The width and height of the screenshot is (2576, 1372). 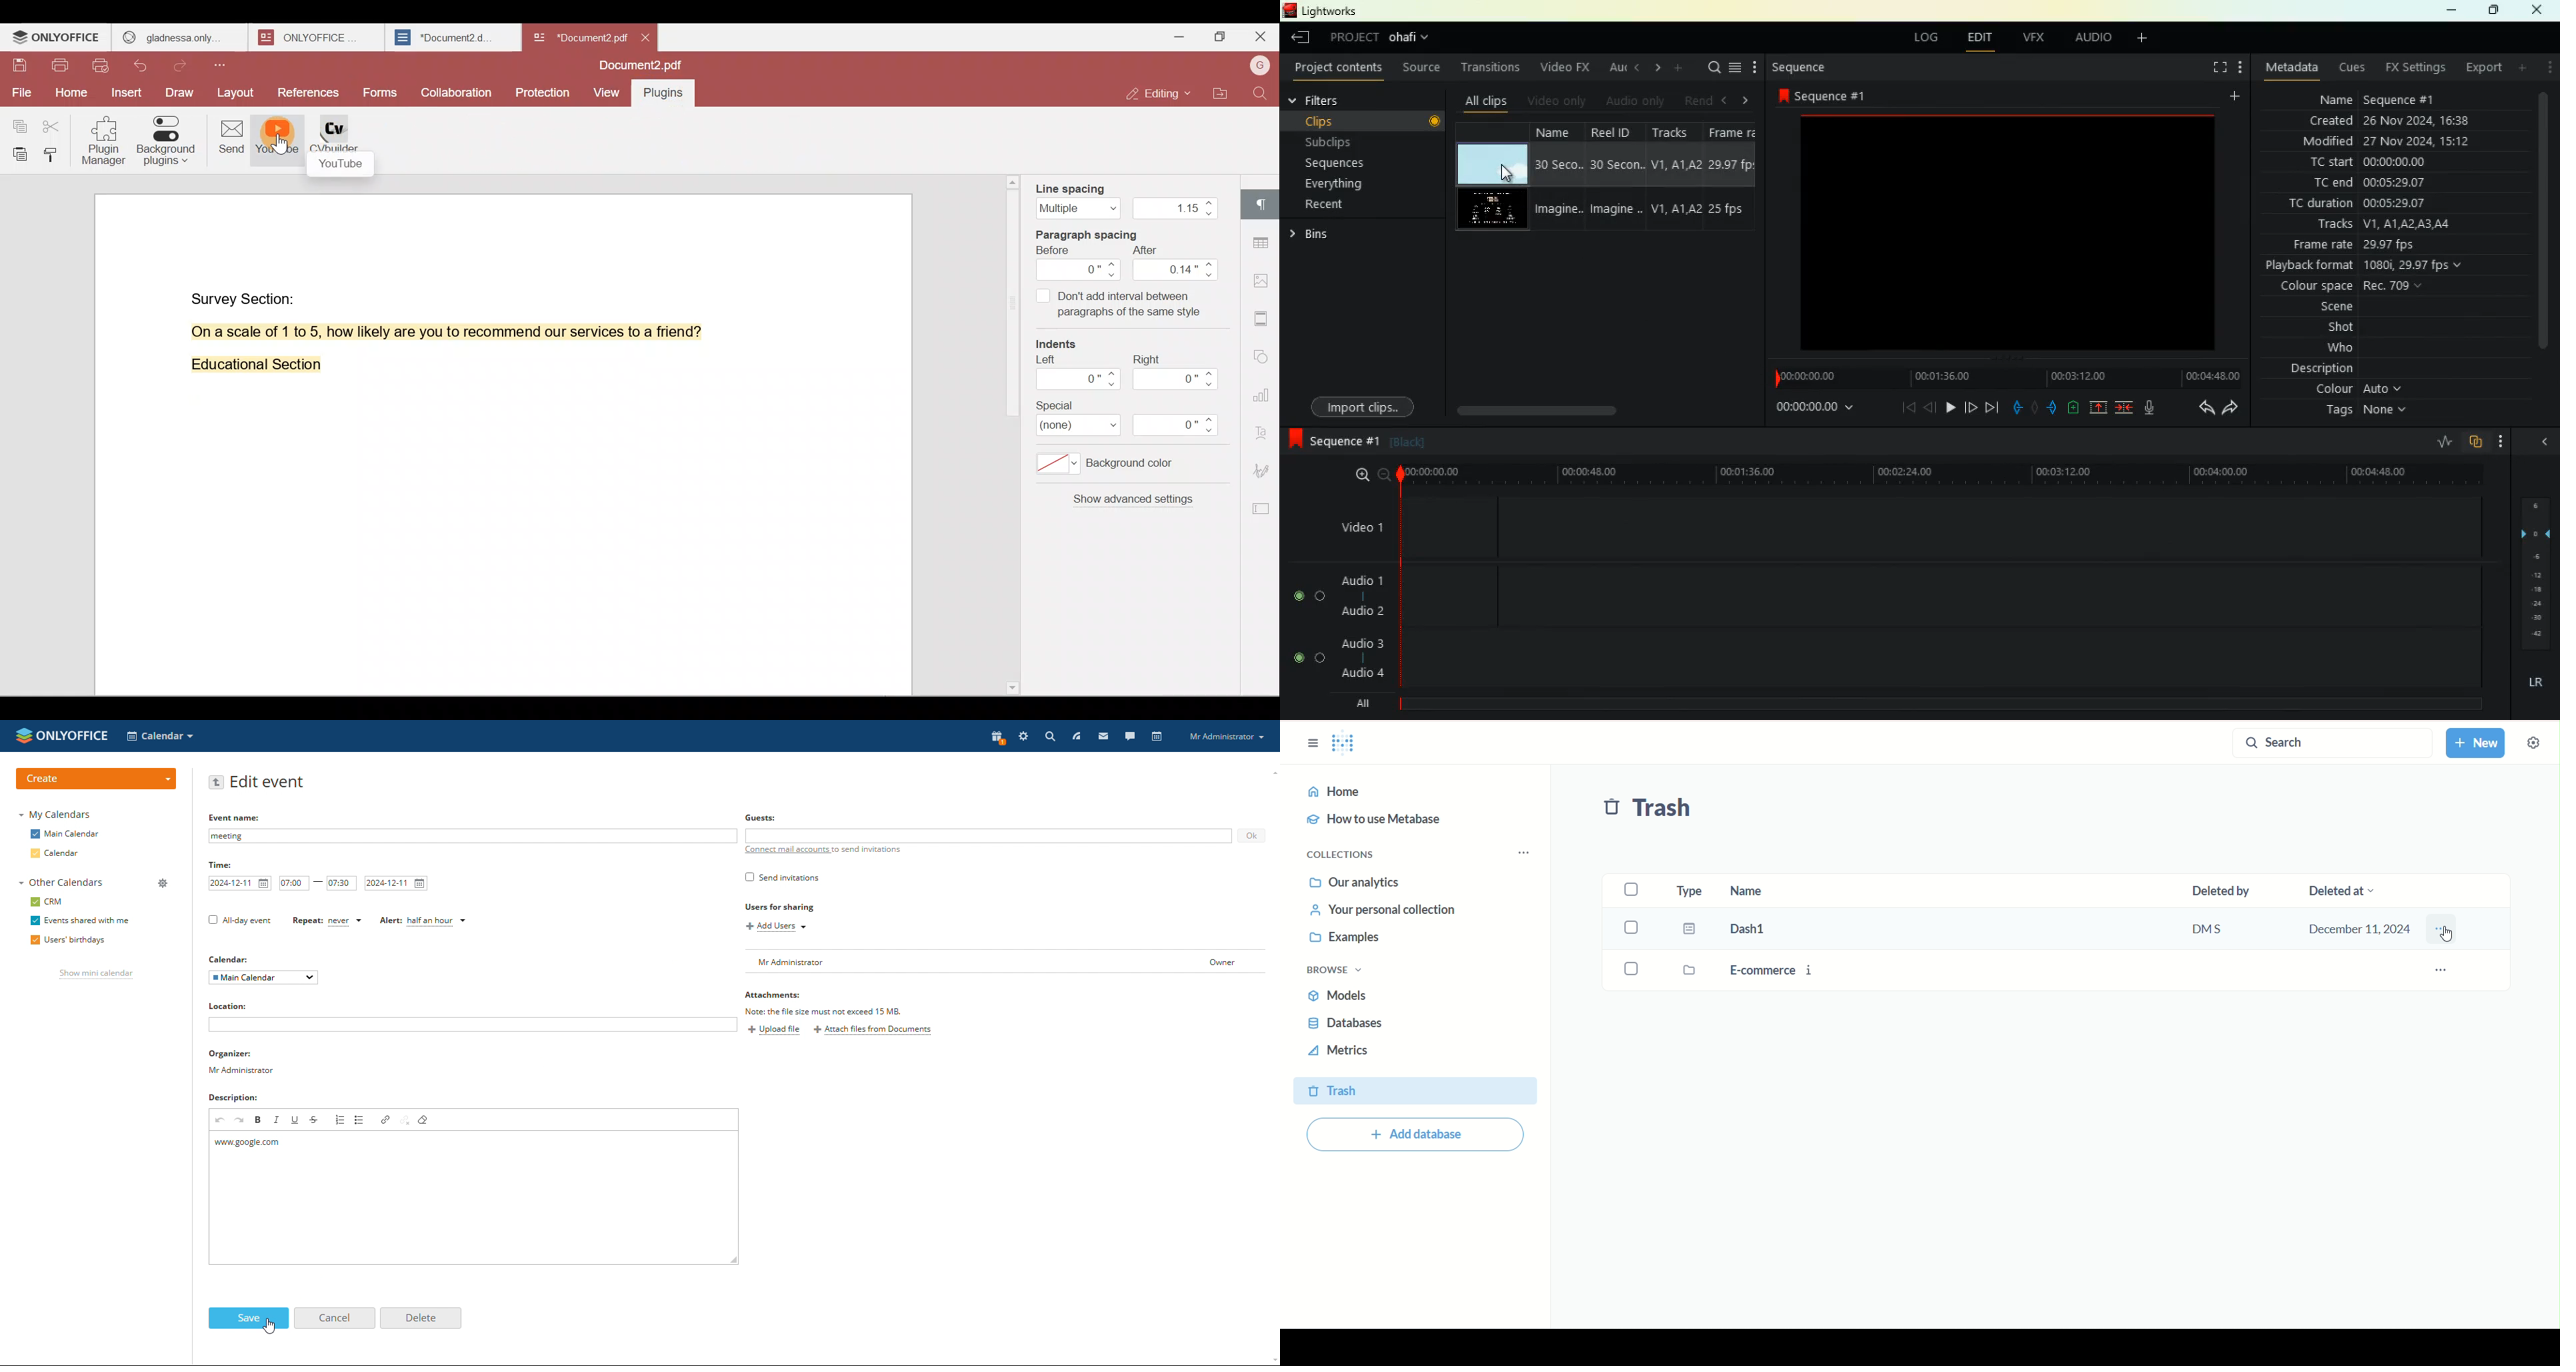 I want to click on insert/remove bulleted list, so click(x=361, y=1120).